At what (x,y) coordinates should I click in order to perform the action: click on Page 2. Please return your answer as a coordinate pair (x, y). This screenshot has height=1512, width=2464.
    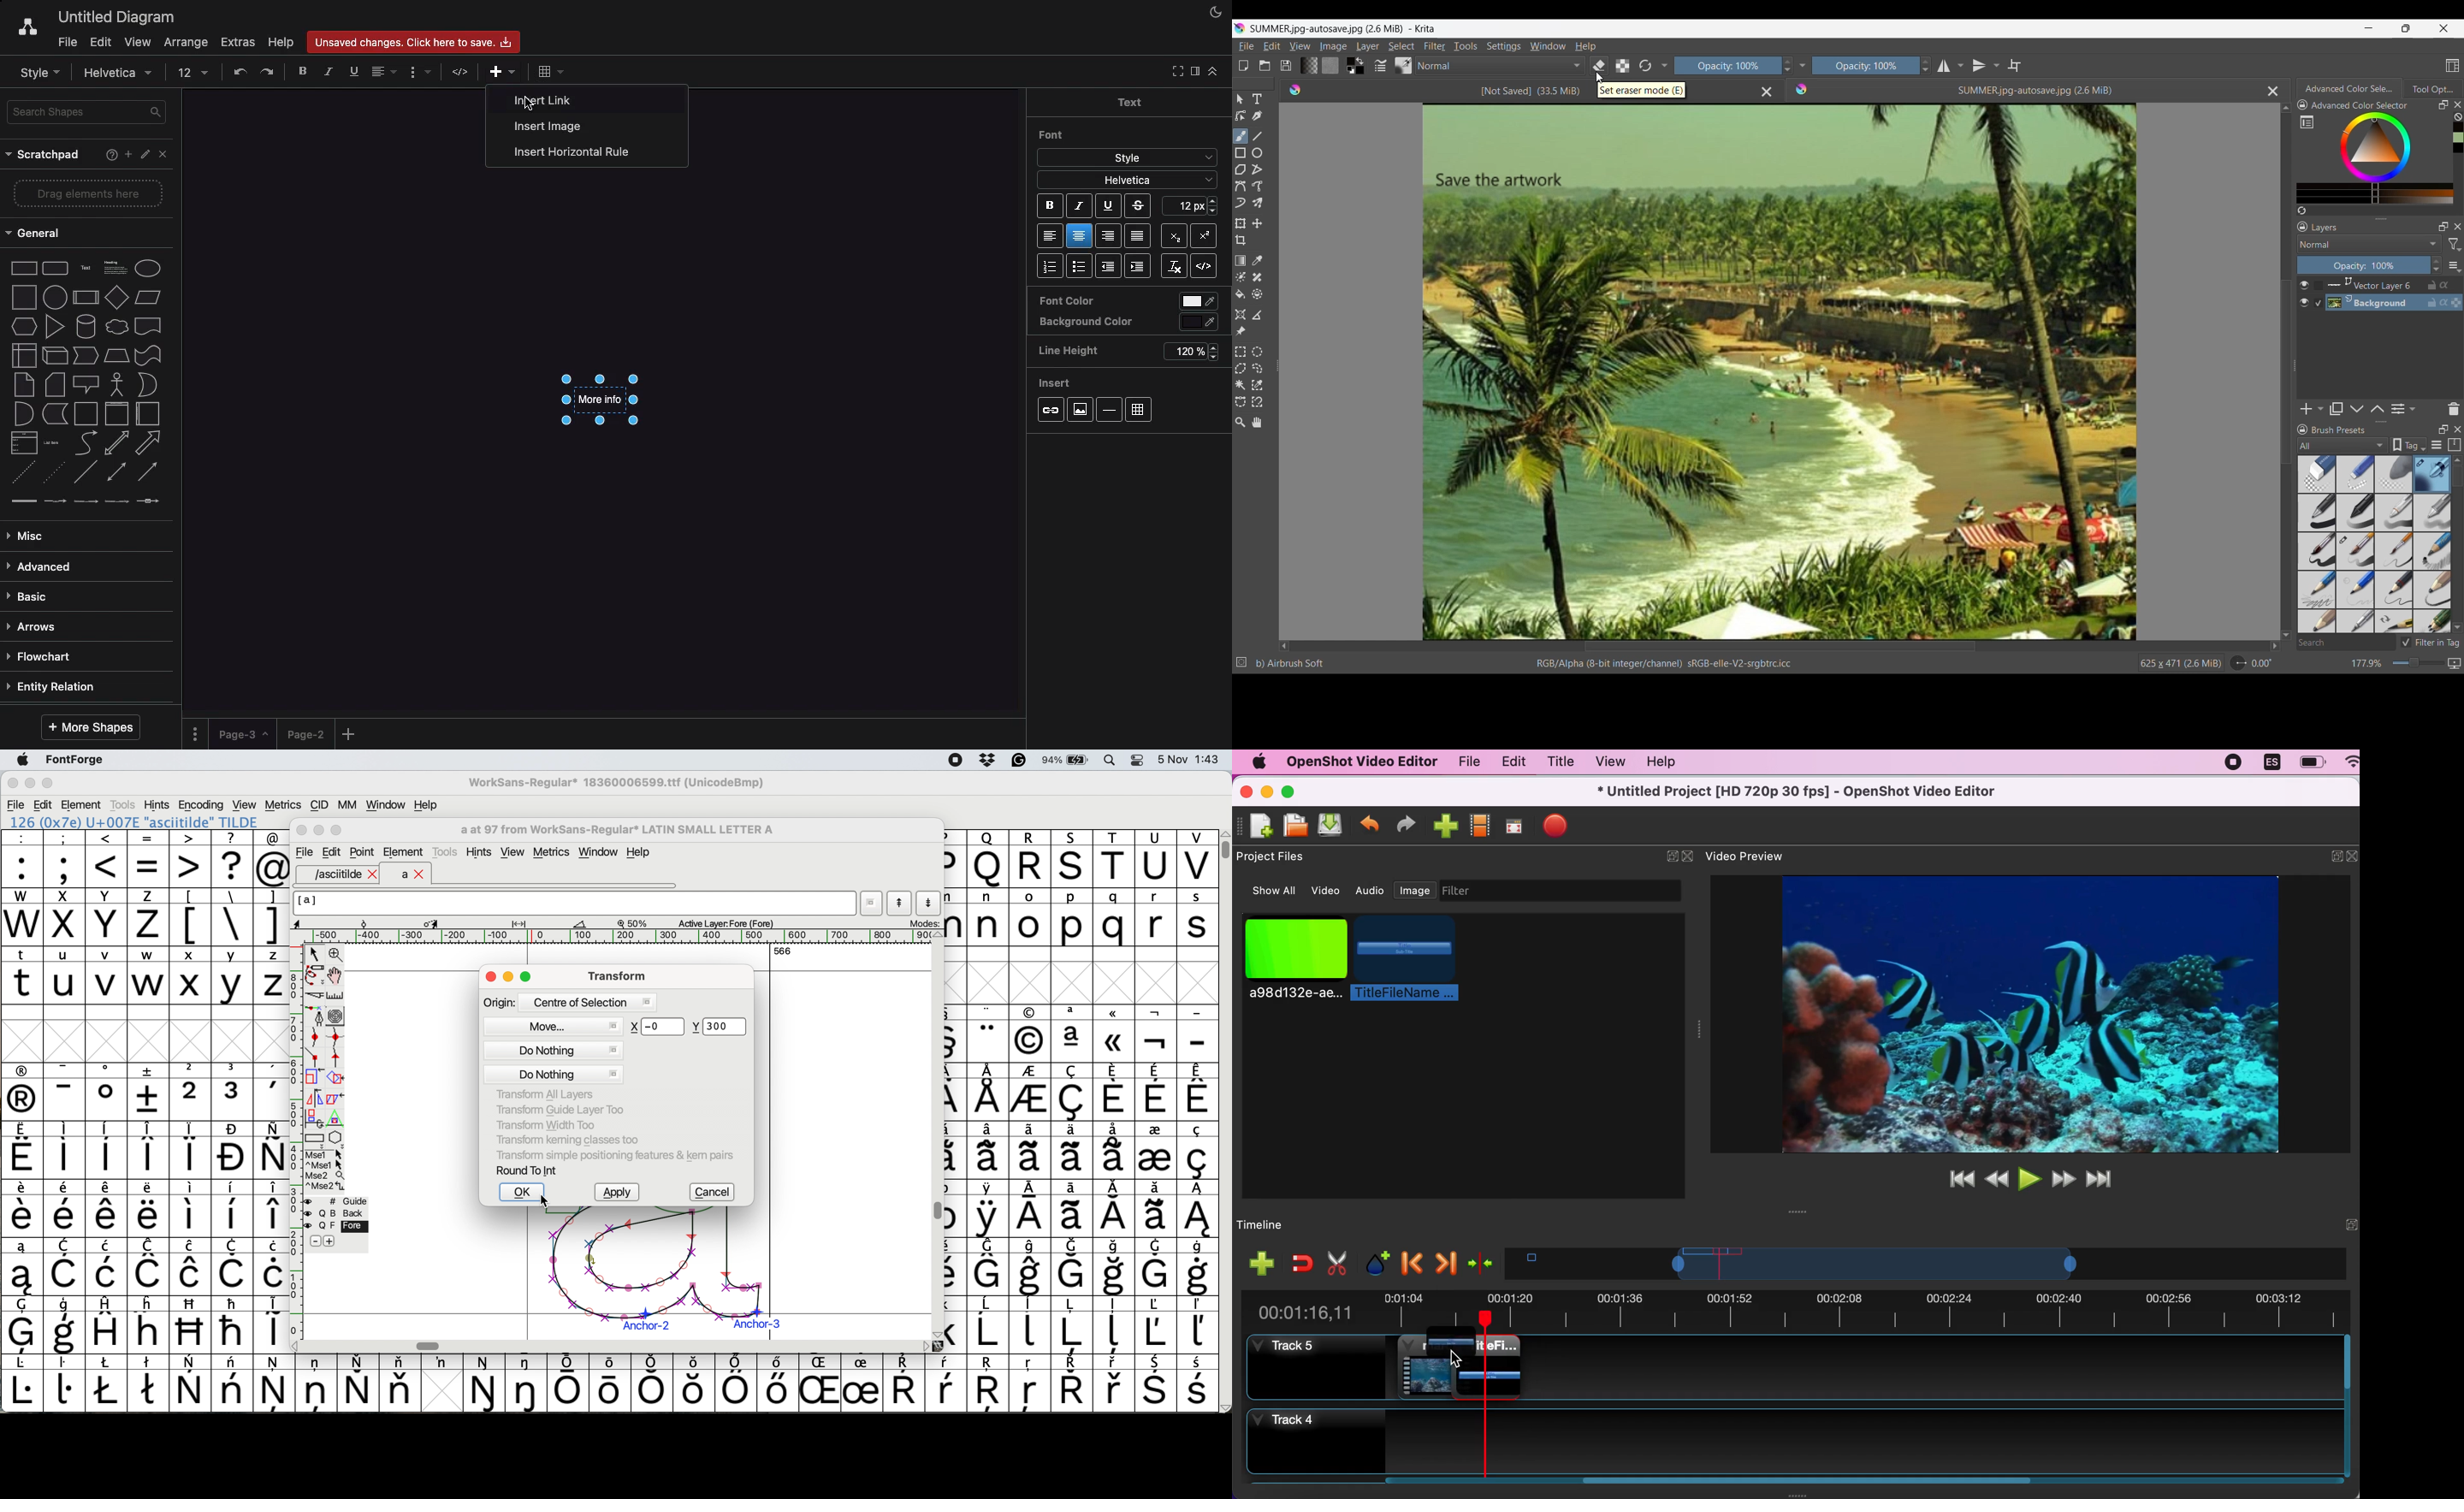
    Looking at the image, I should click on (304, 733).